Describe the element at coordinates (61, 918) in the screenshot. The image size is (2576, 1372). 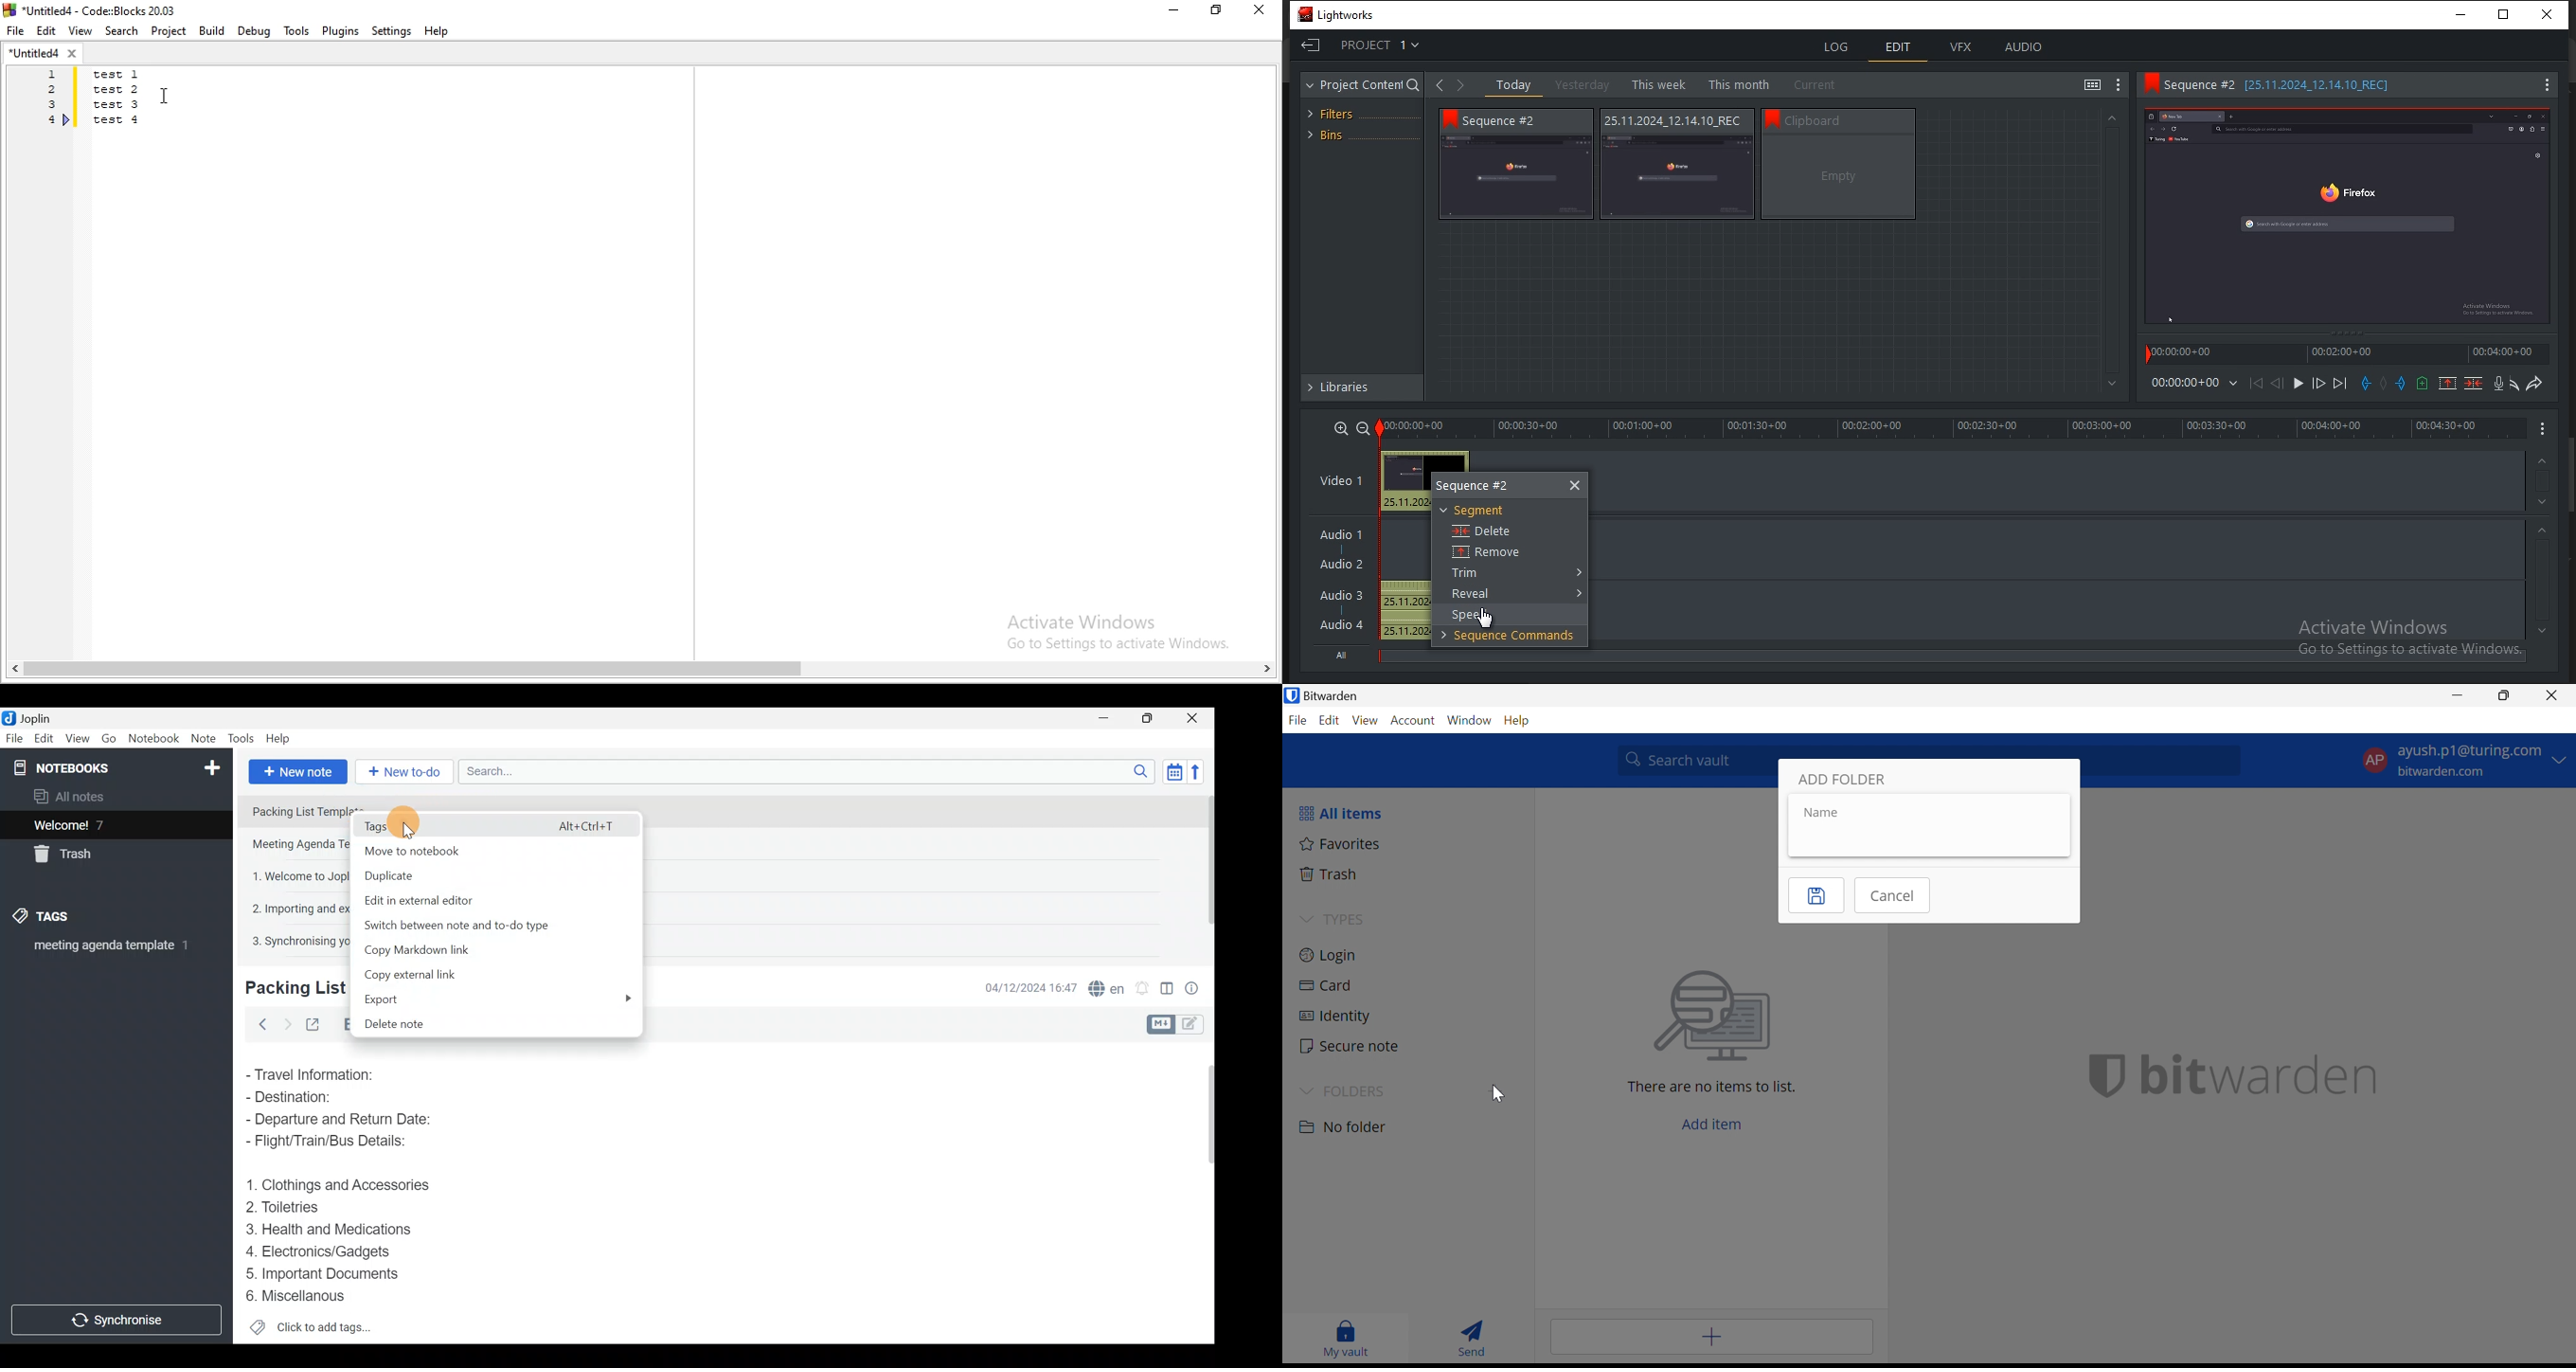
I see `Tags` at that location.